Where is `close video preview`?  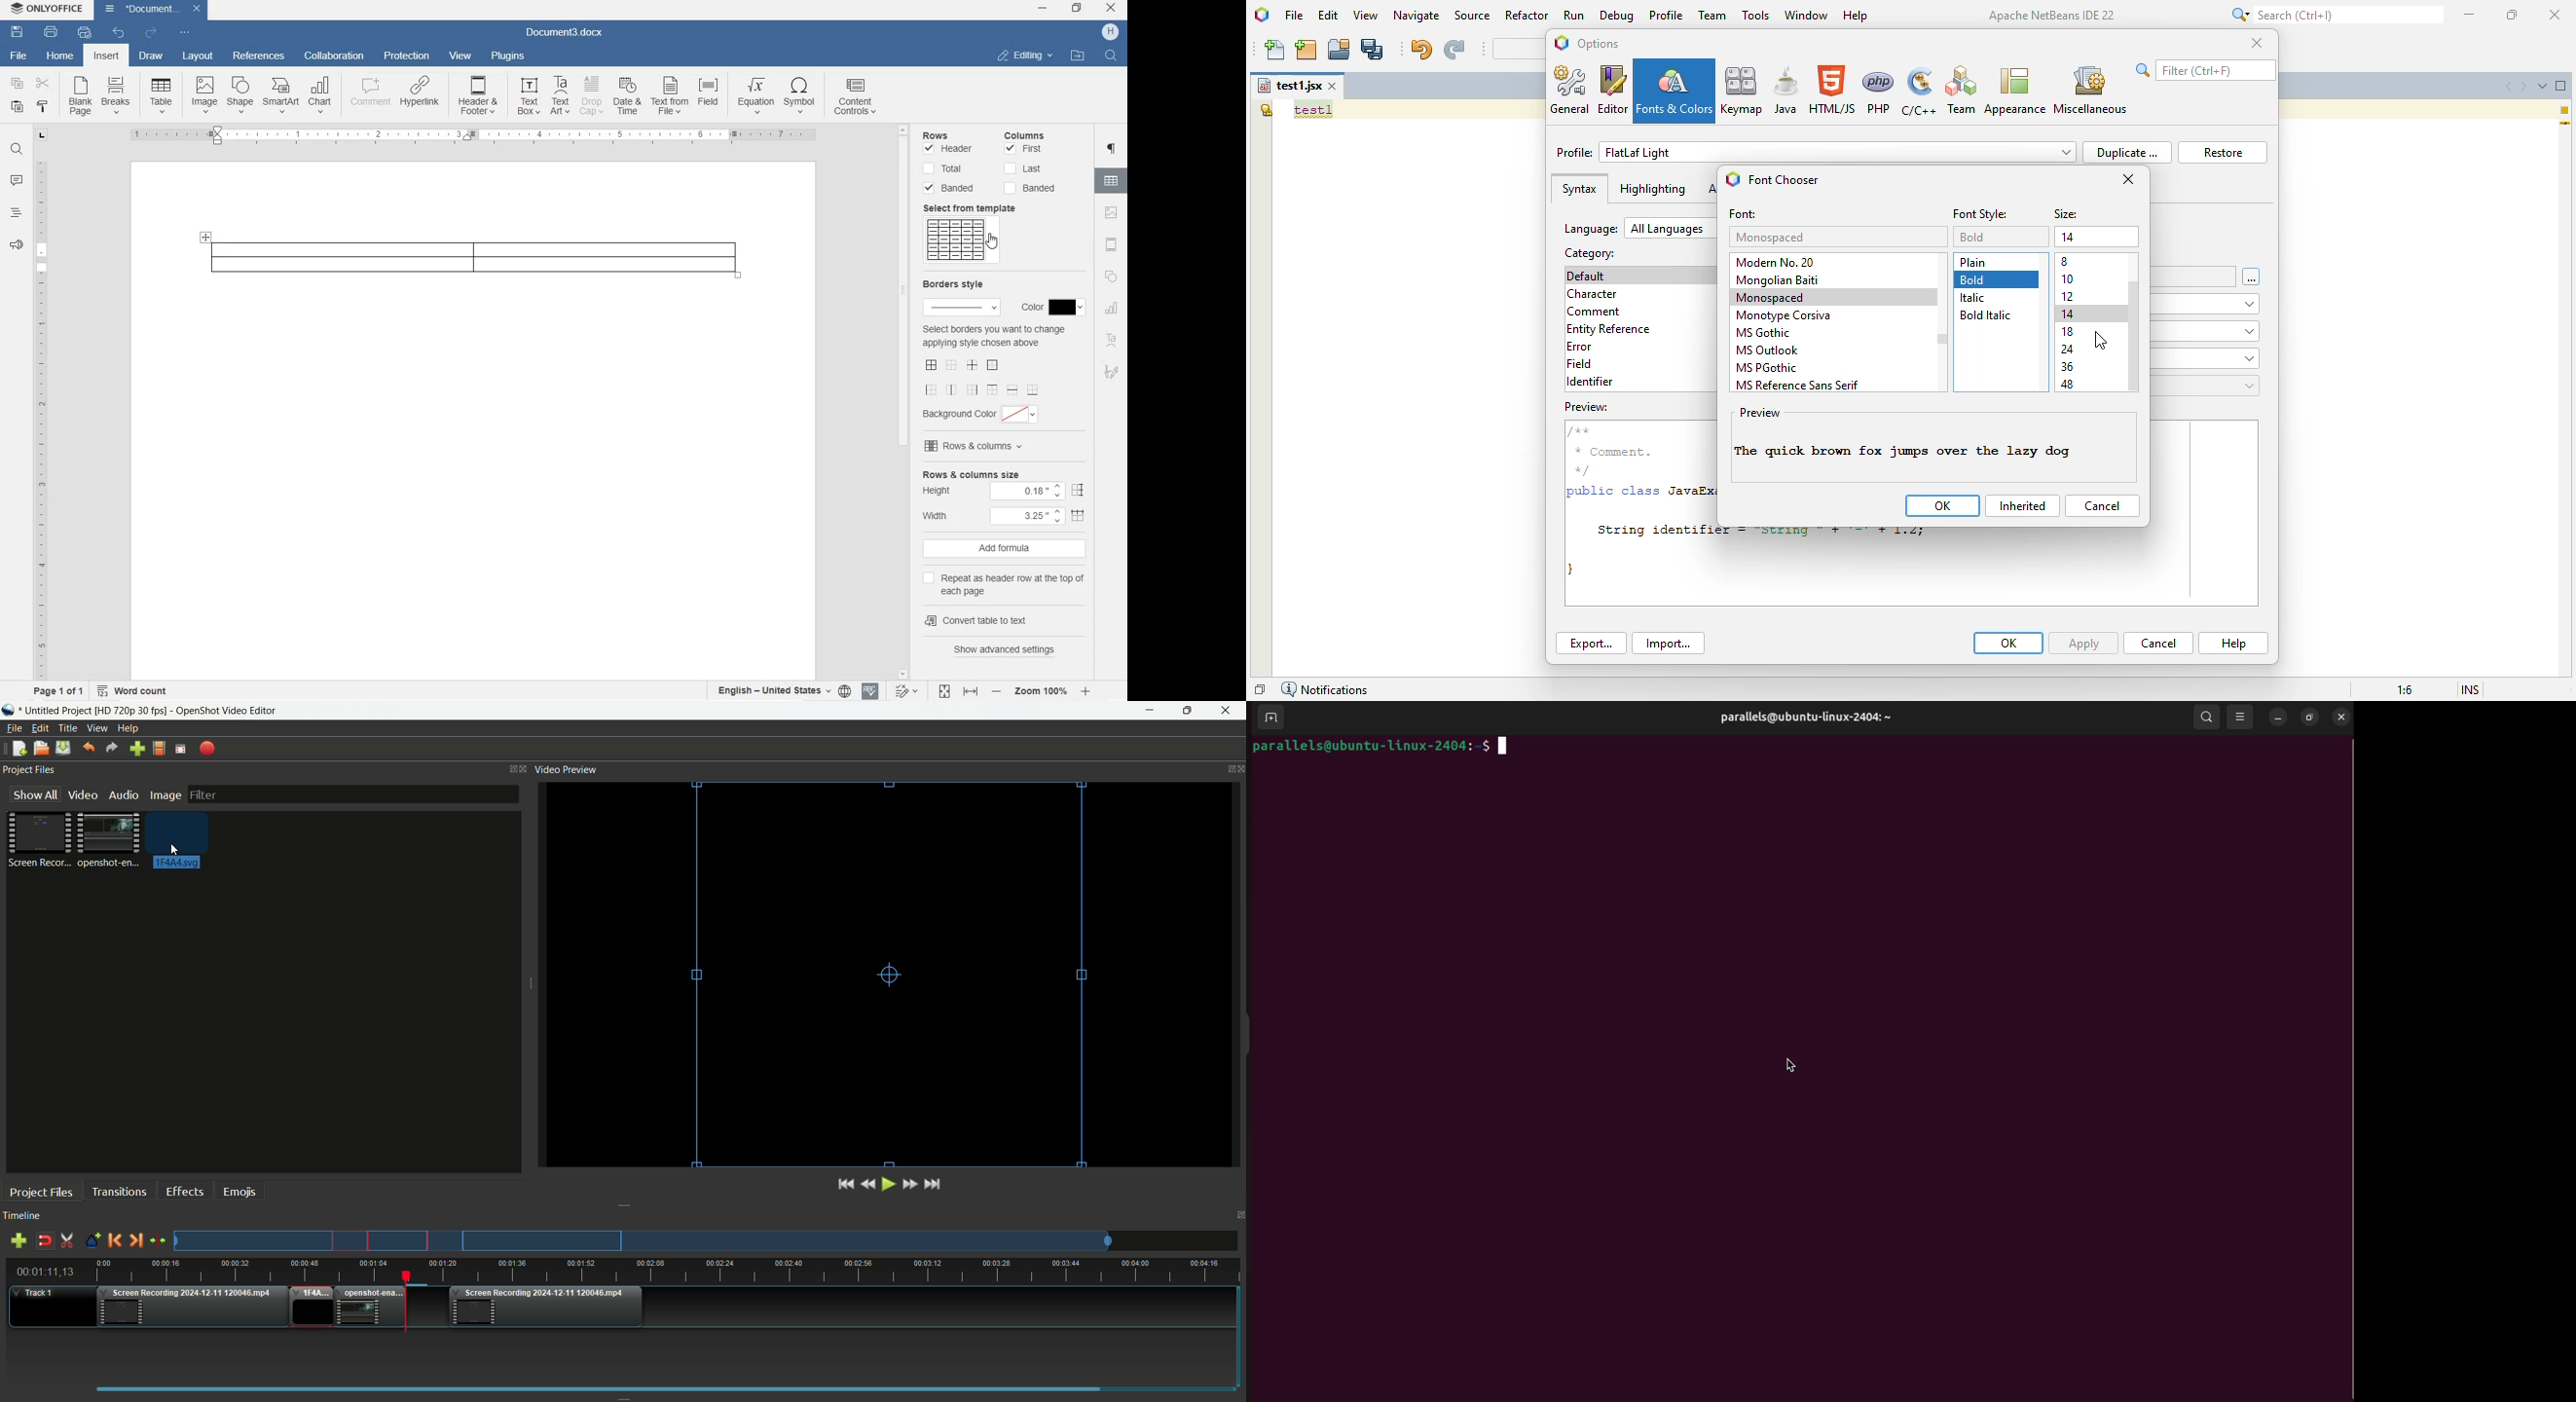
close video preview is located at coordinates (1238, 768).